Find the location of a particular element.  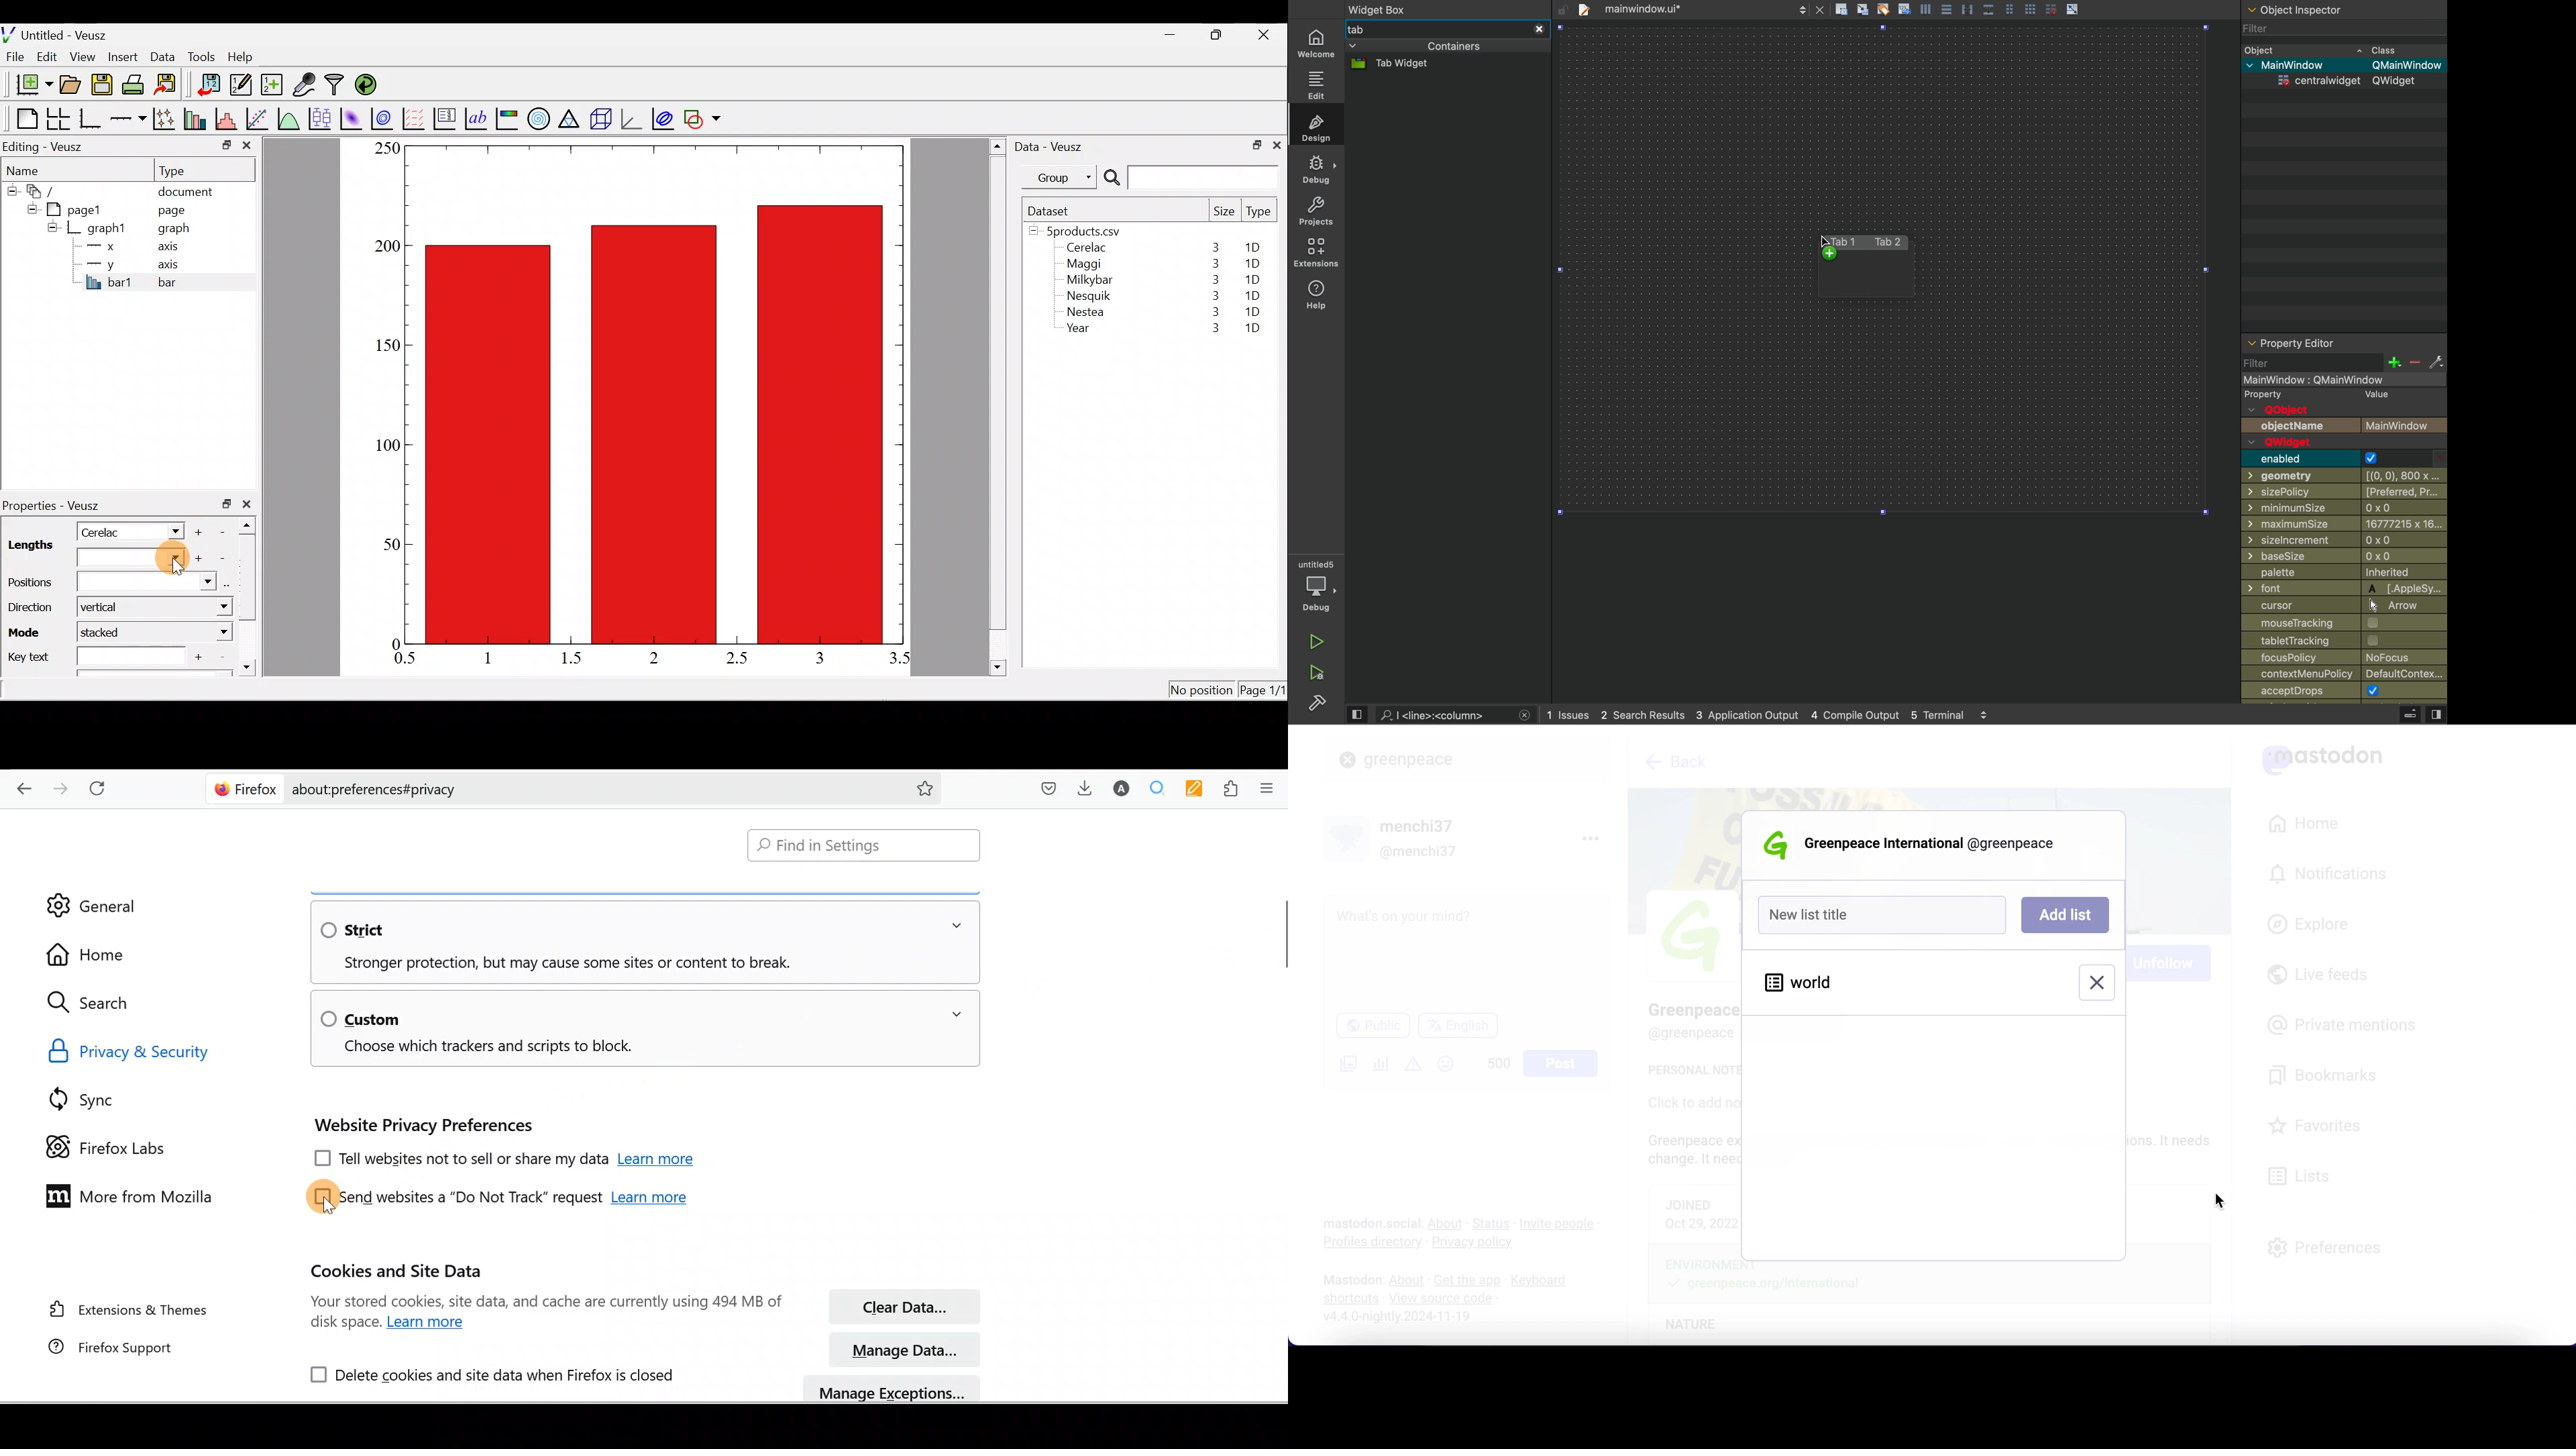

extrude is located at coordinates (2411, 716).